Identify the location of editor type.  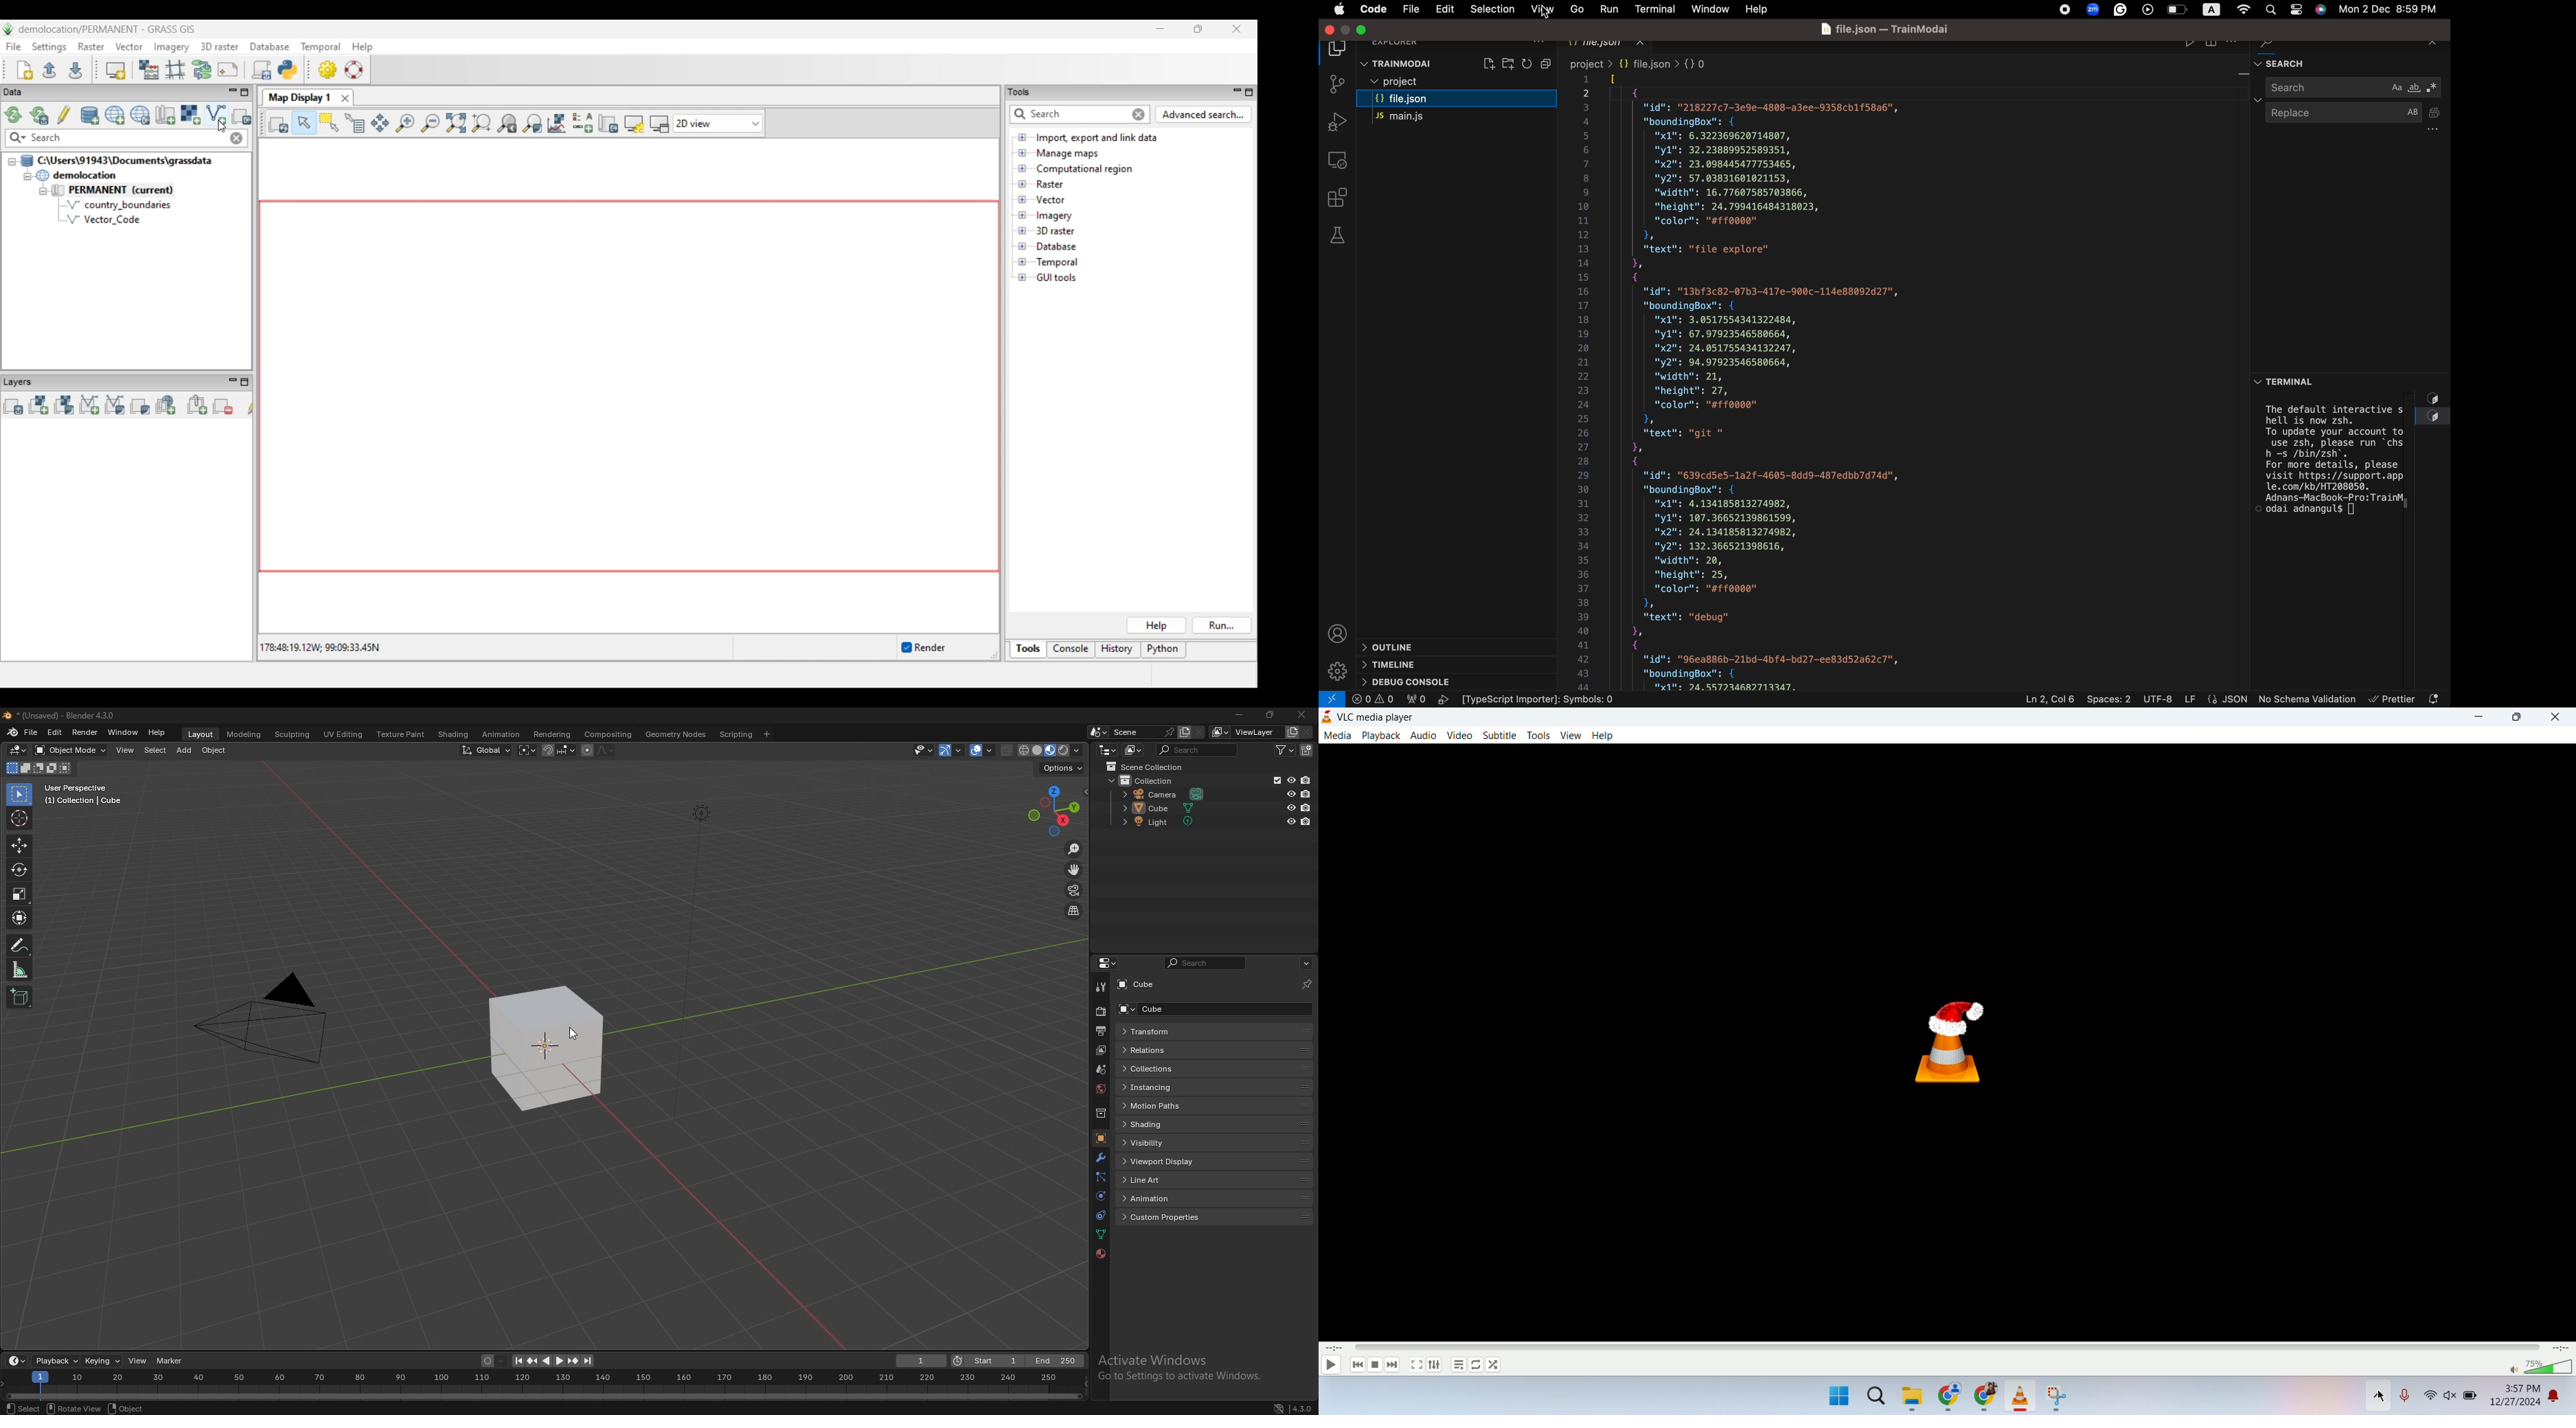
(17, 1361).